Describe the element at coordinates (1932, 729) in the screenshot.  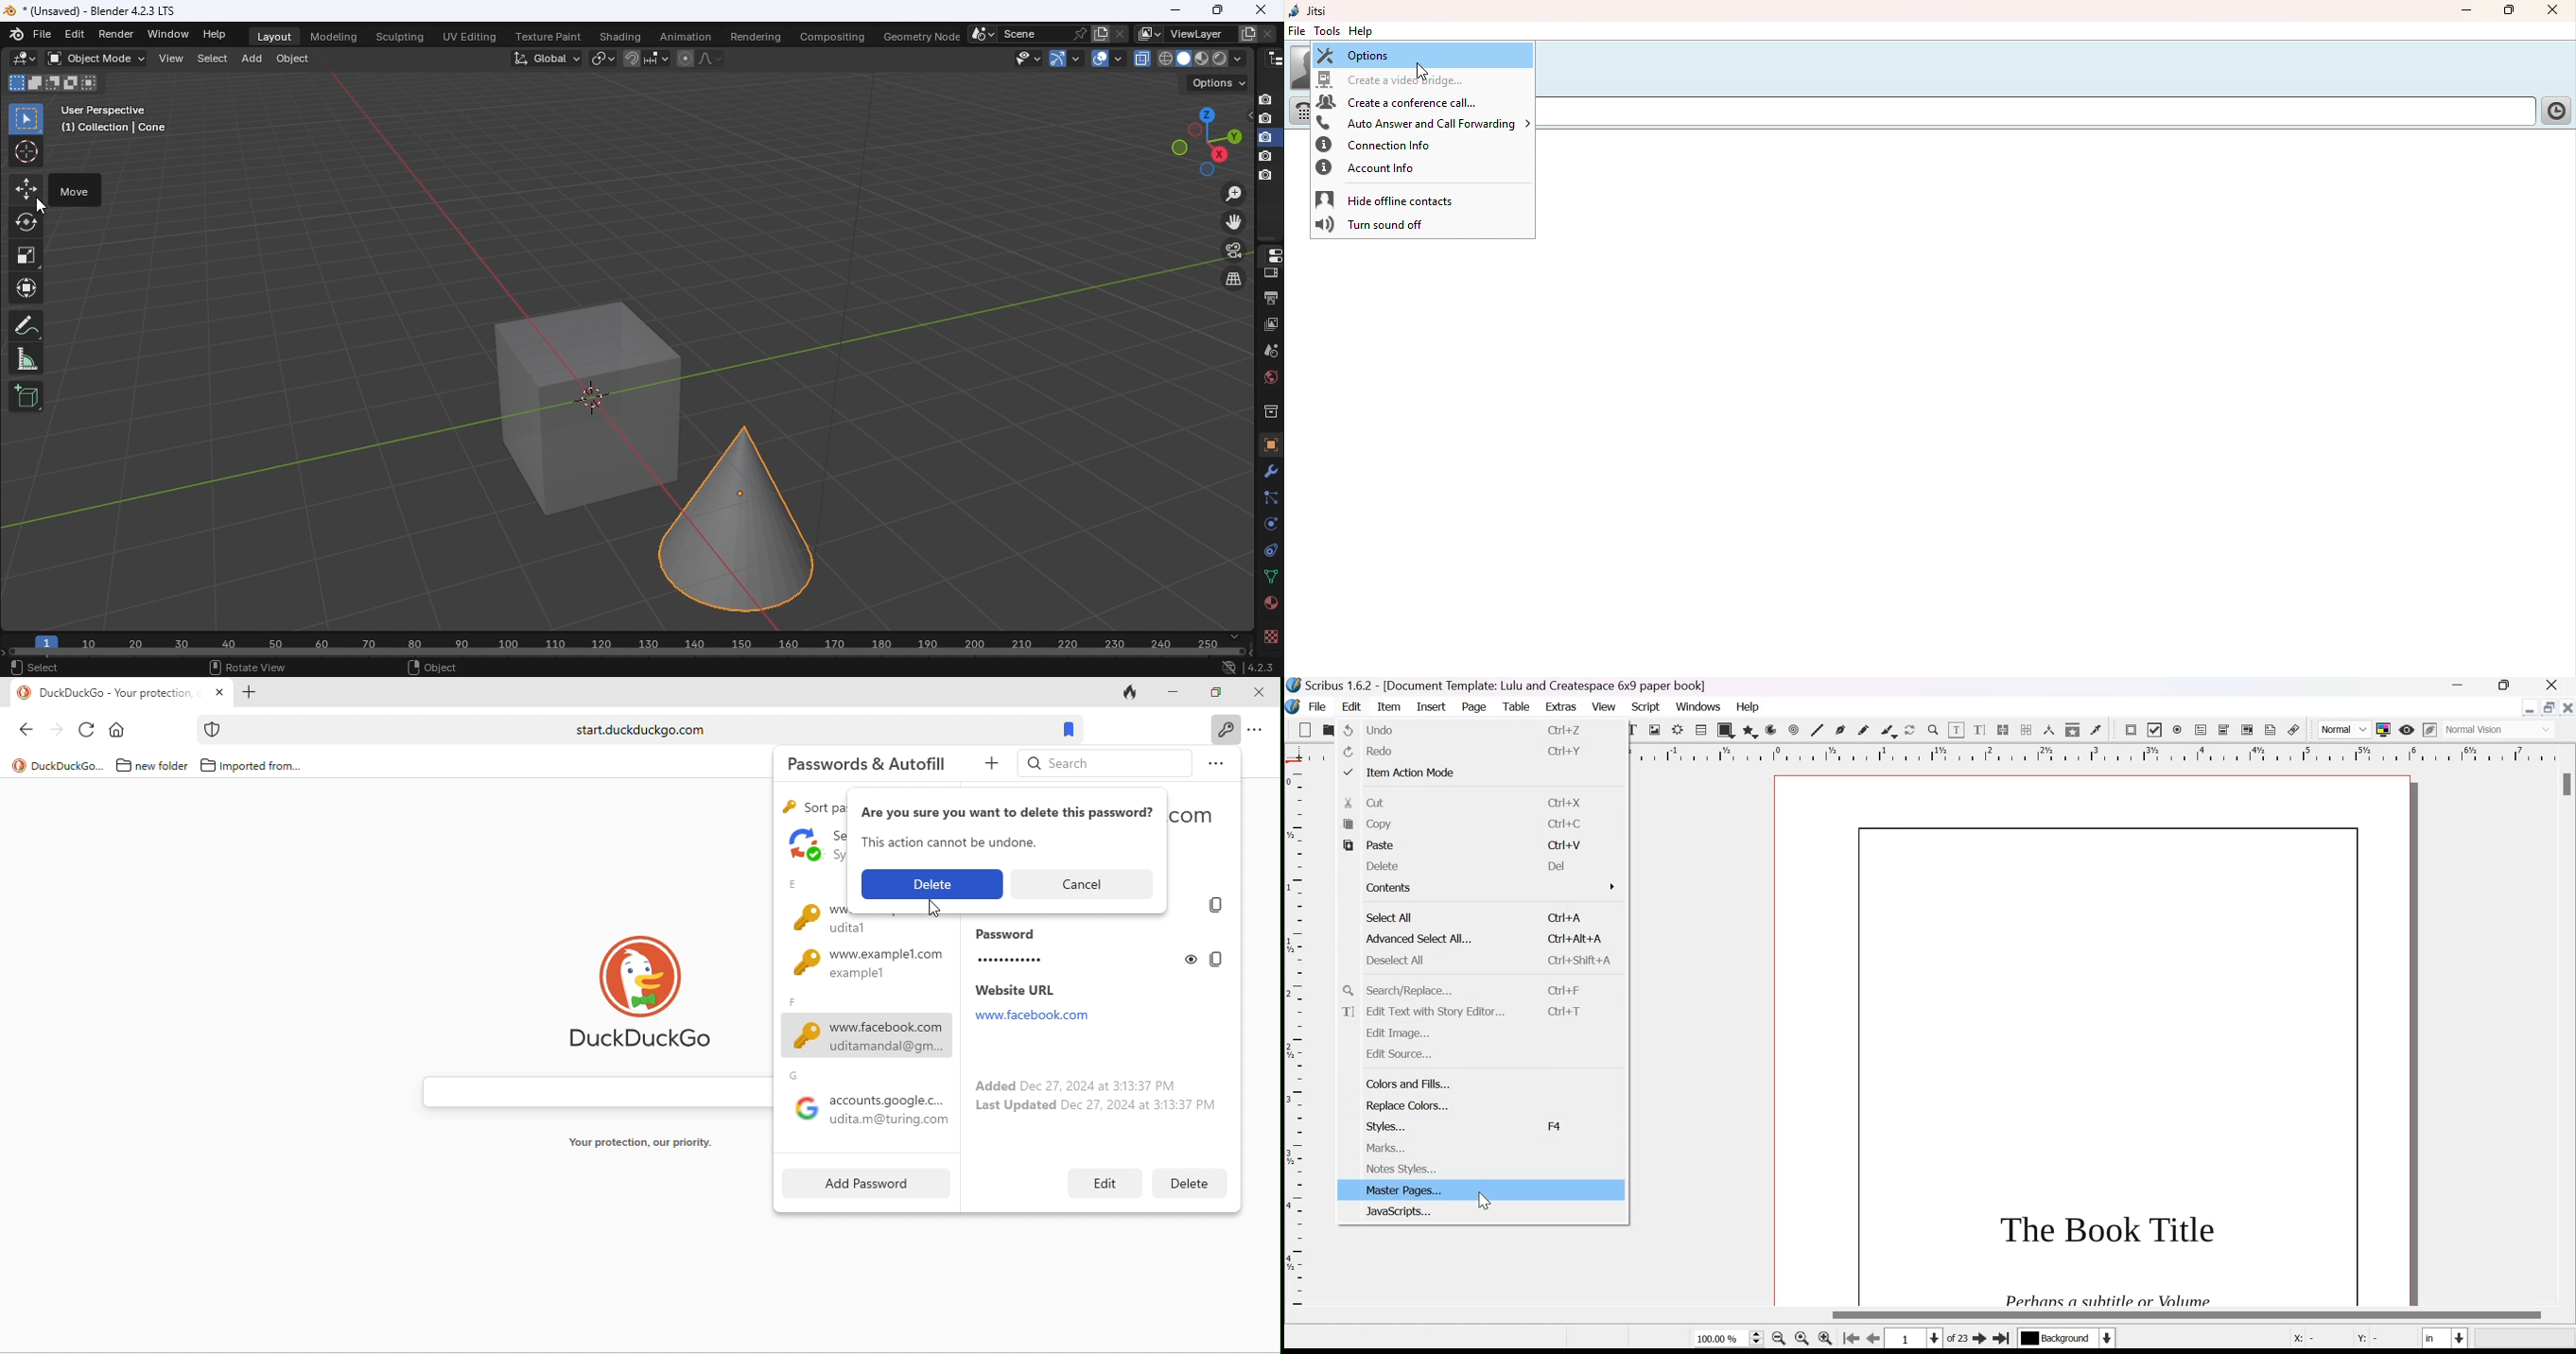
I see `Zoom in or out` at that location.